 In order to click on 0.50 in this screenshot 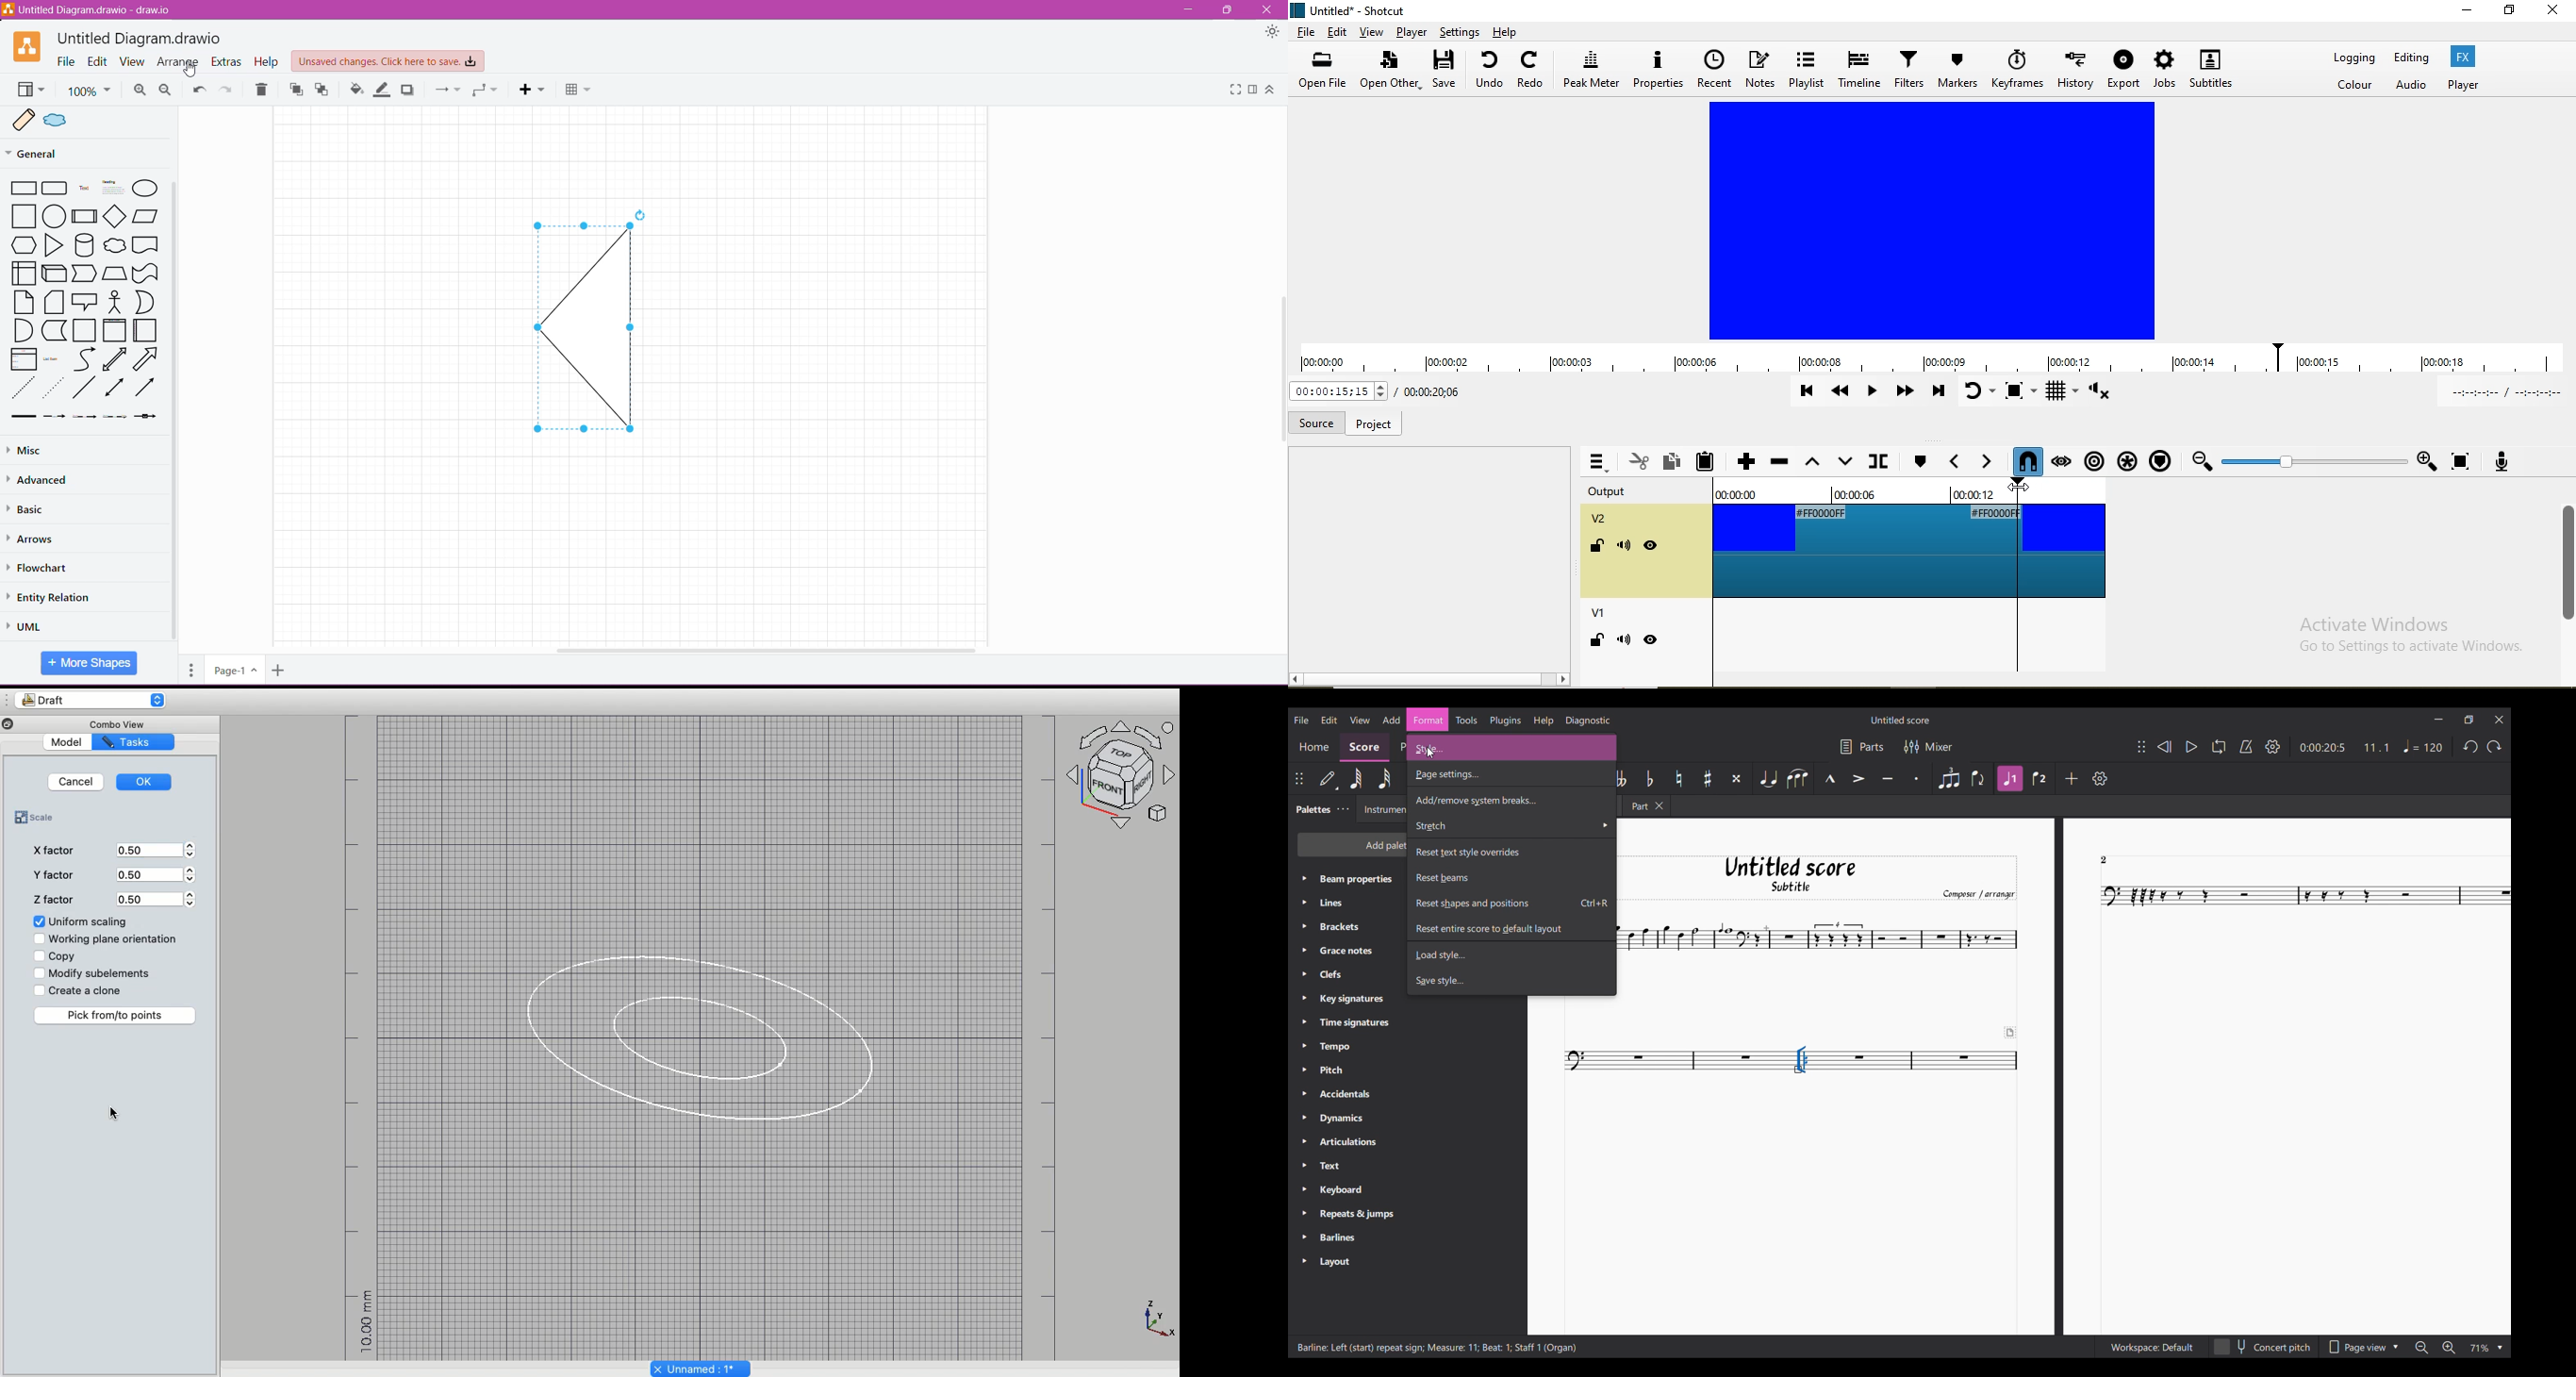, I will do `click(153, 875)`.